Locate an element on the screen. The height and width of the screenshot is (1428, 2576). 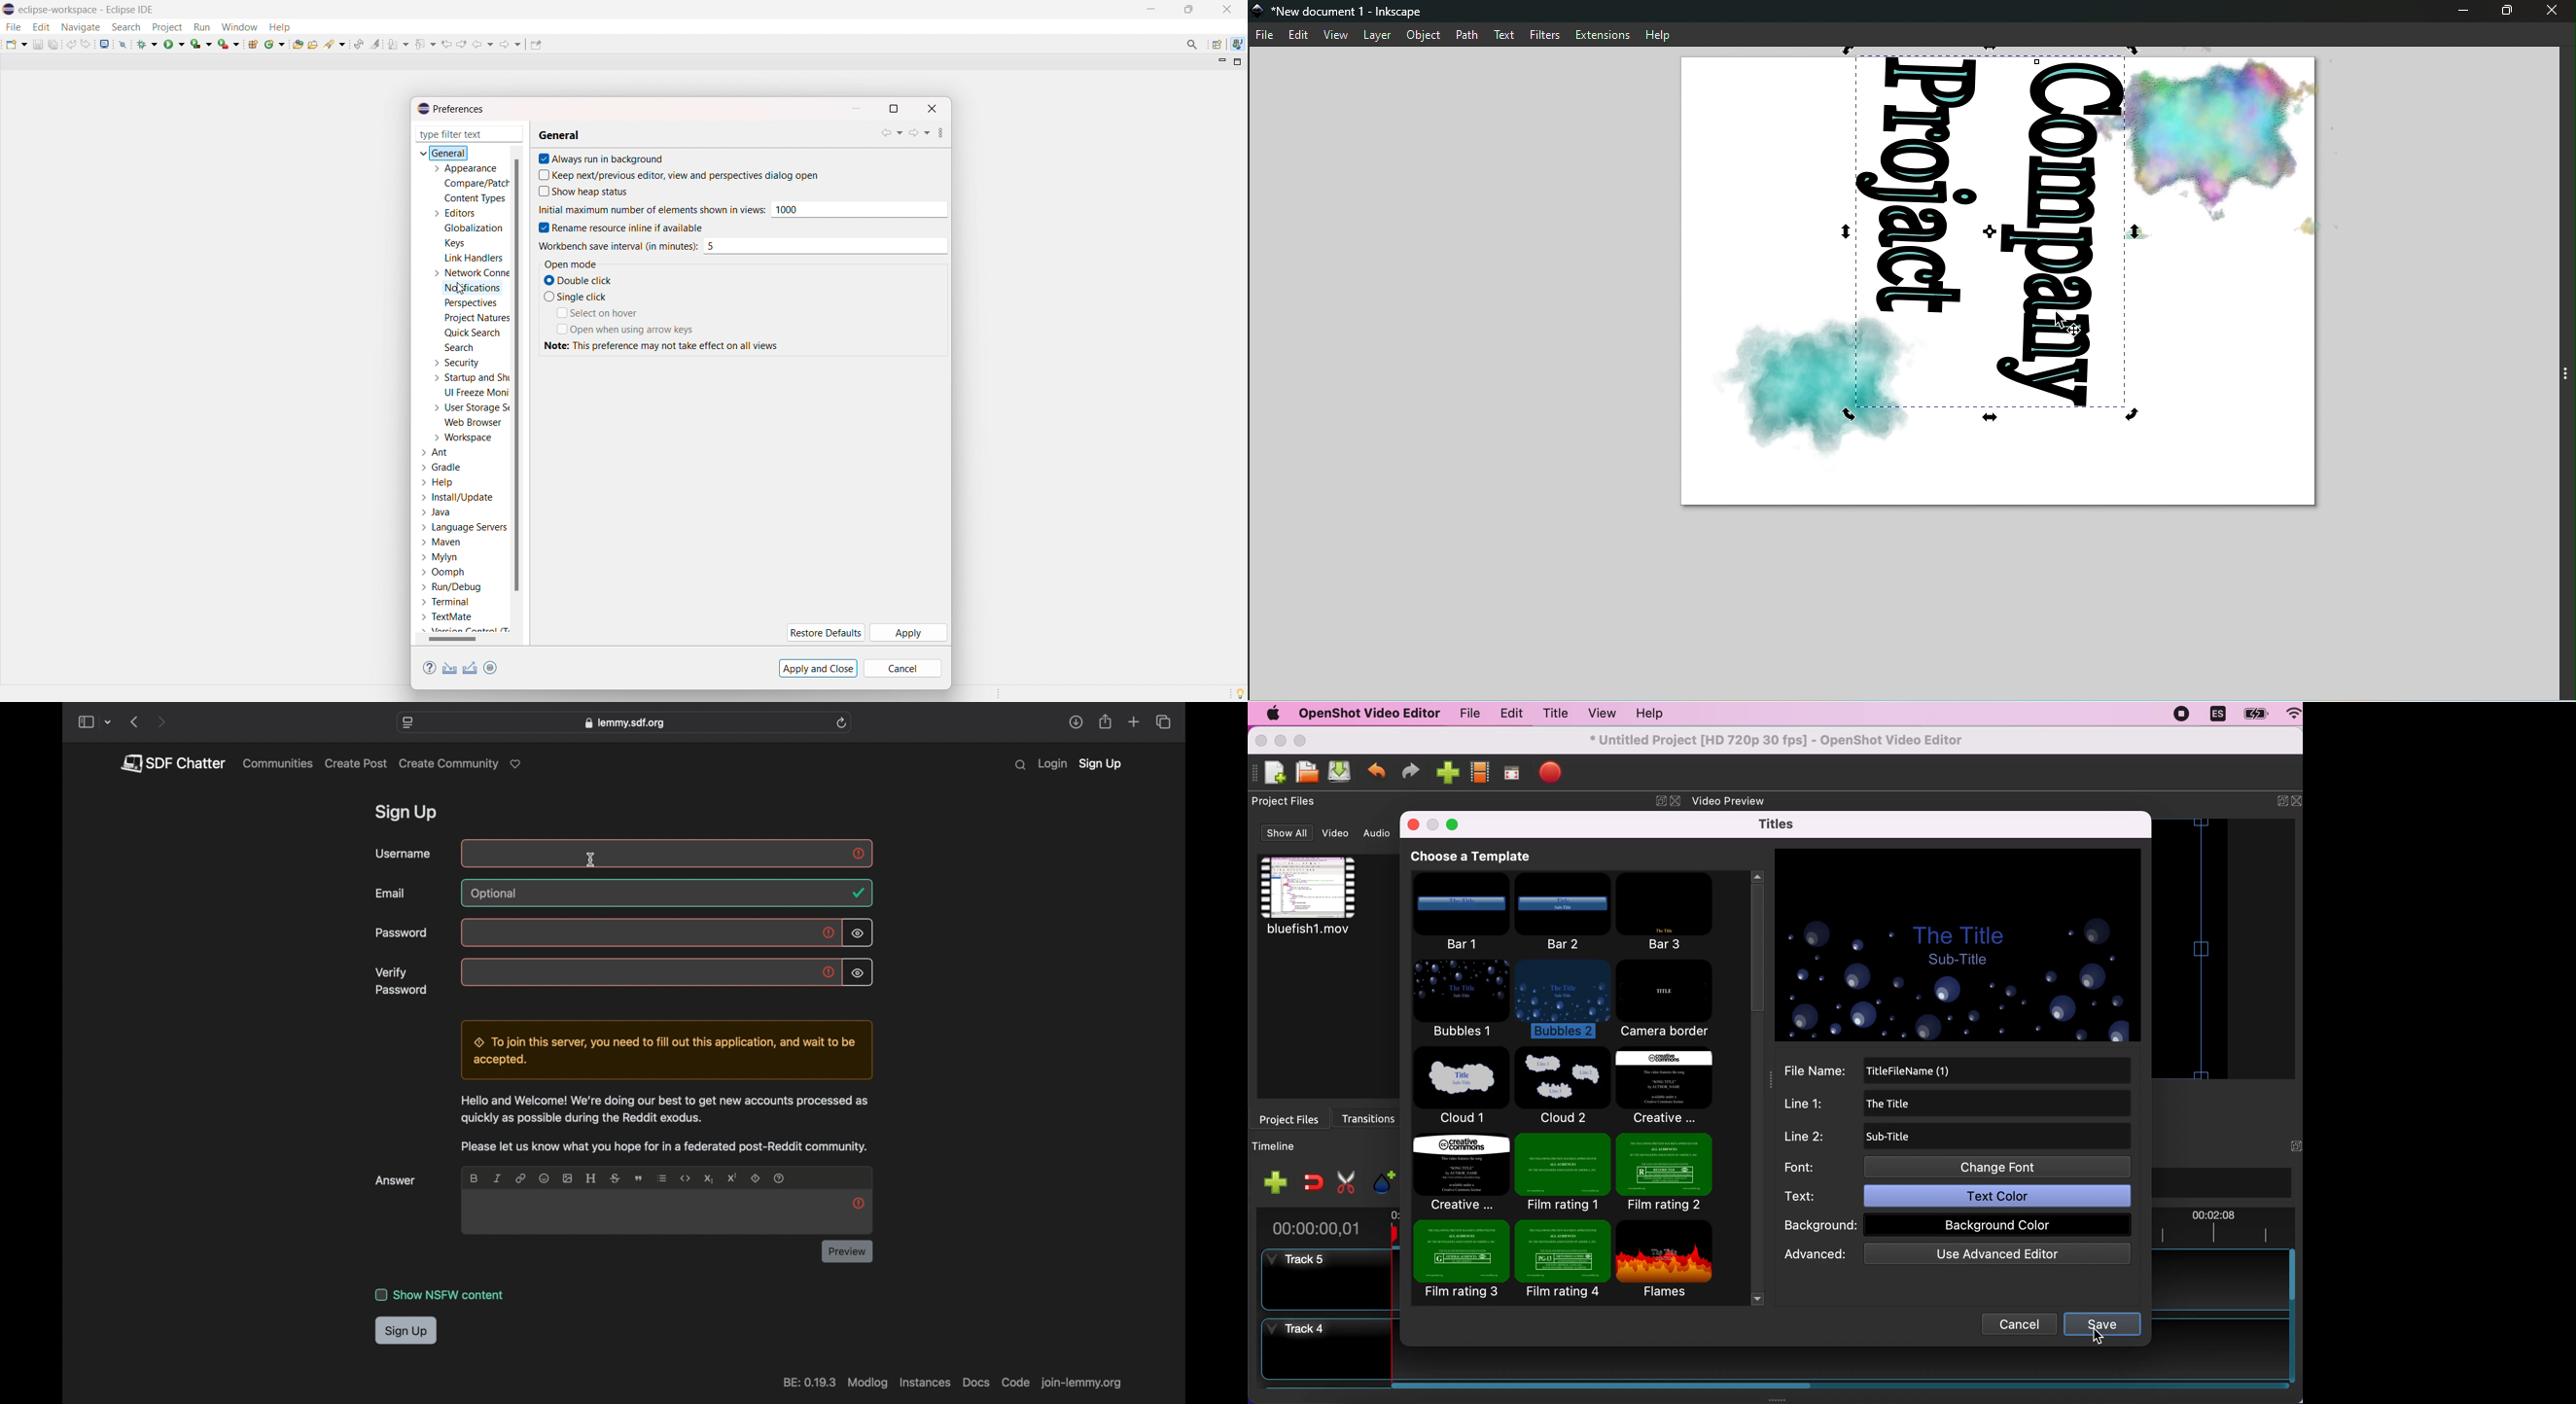
appearance is located at coordinates (464, 168).